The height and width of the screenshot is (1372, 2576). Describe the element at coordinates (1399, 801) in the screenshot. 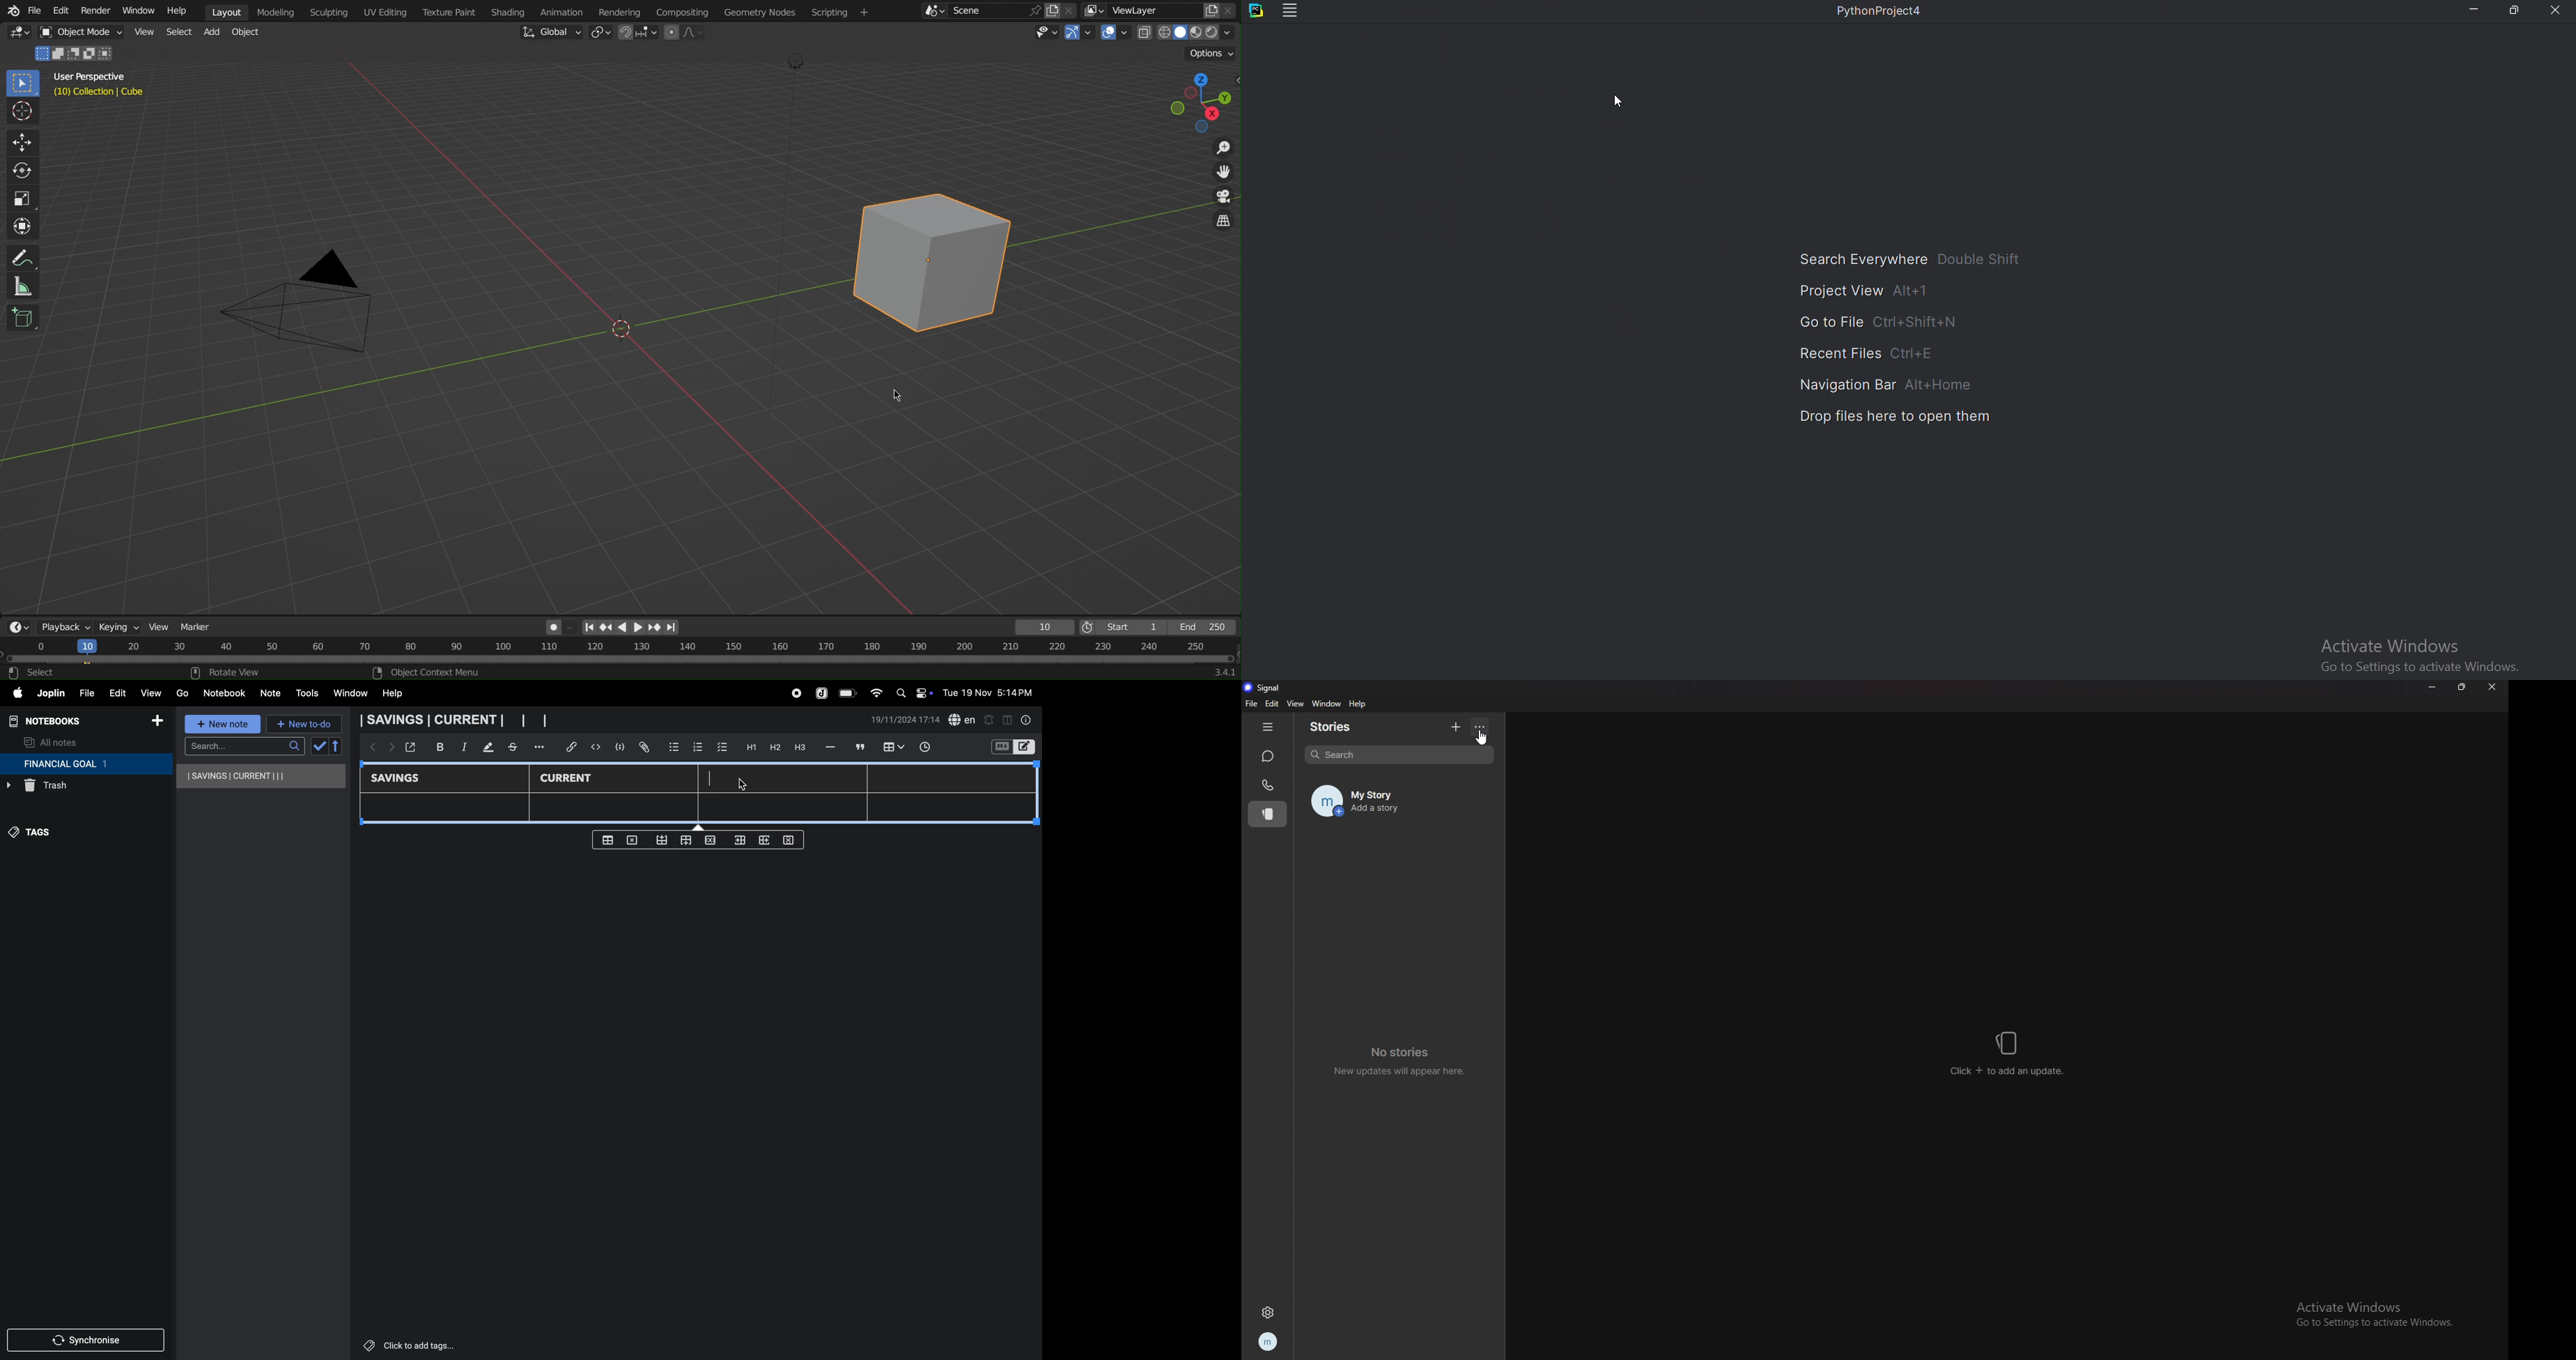

I see `my story` at that location.